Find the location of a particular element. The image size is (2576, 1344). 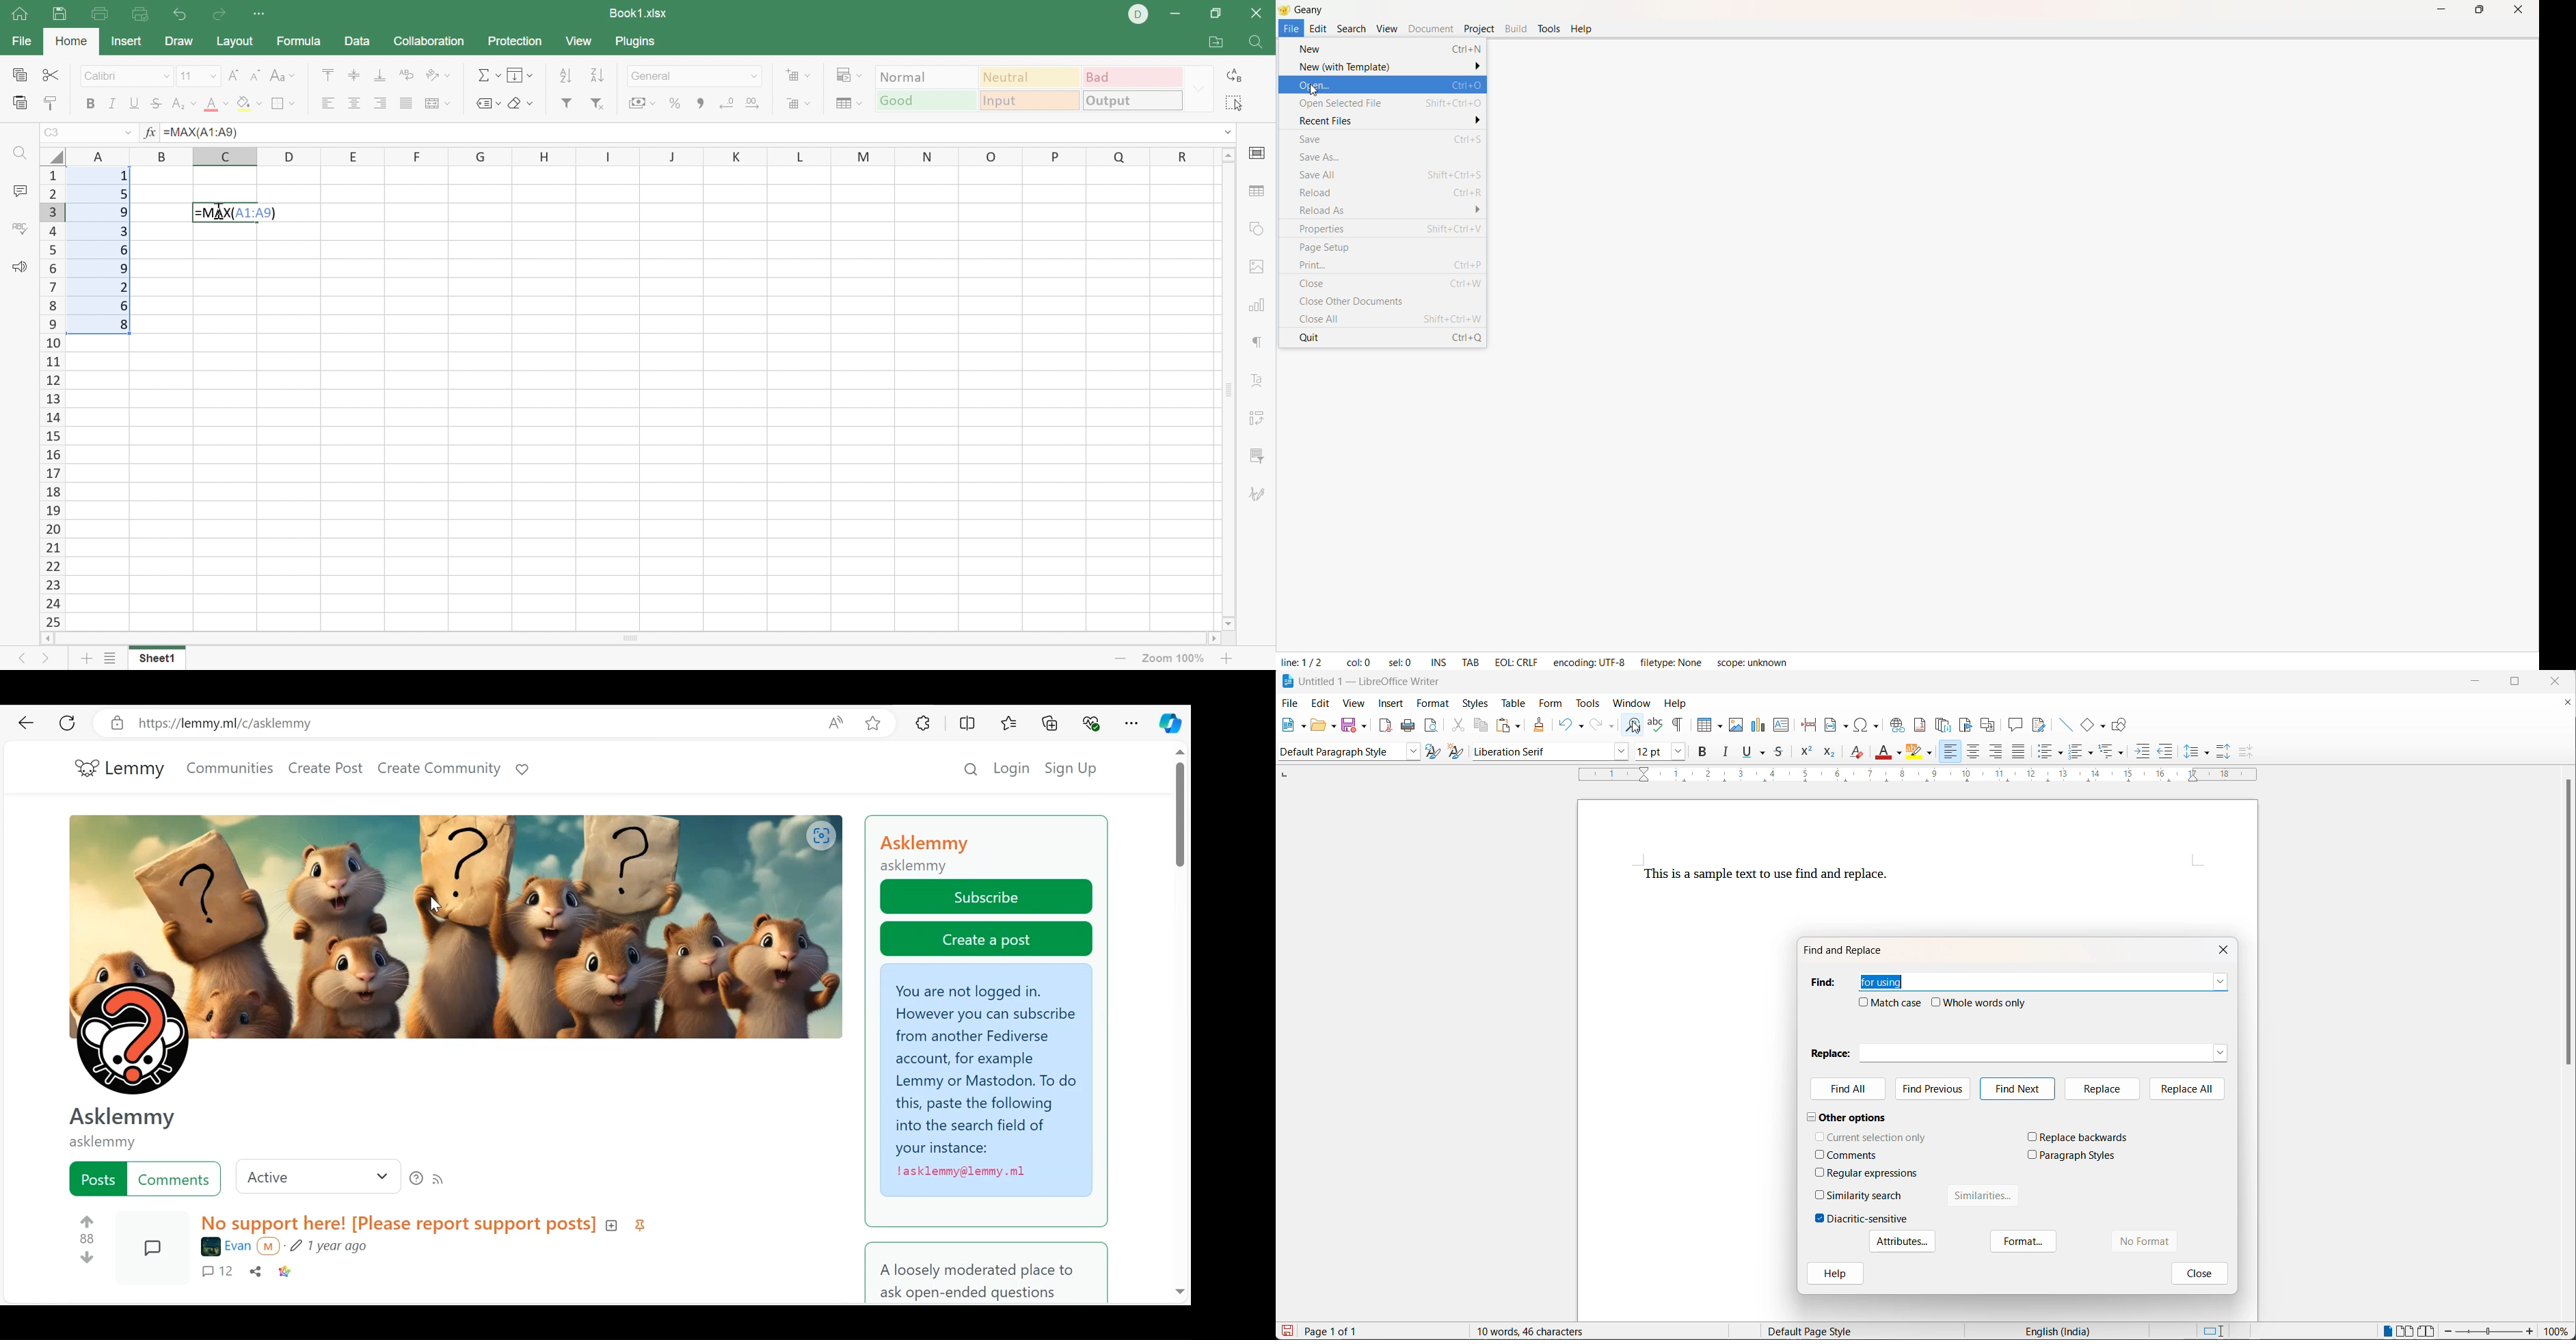

insert chart is located at coordinates (1760, 723).